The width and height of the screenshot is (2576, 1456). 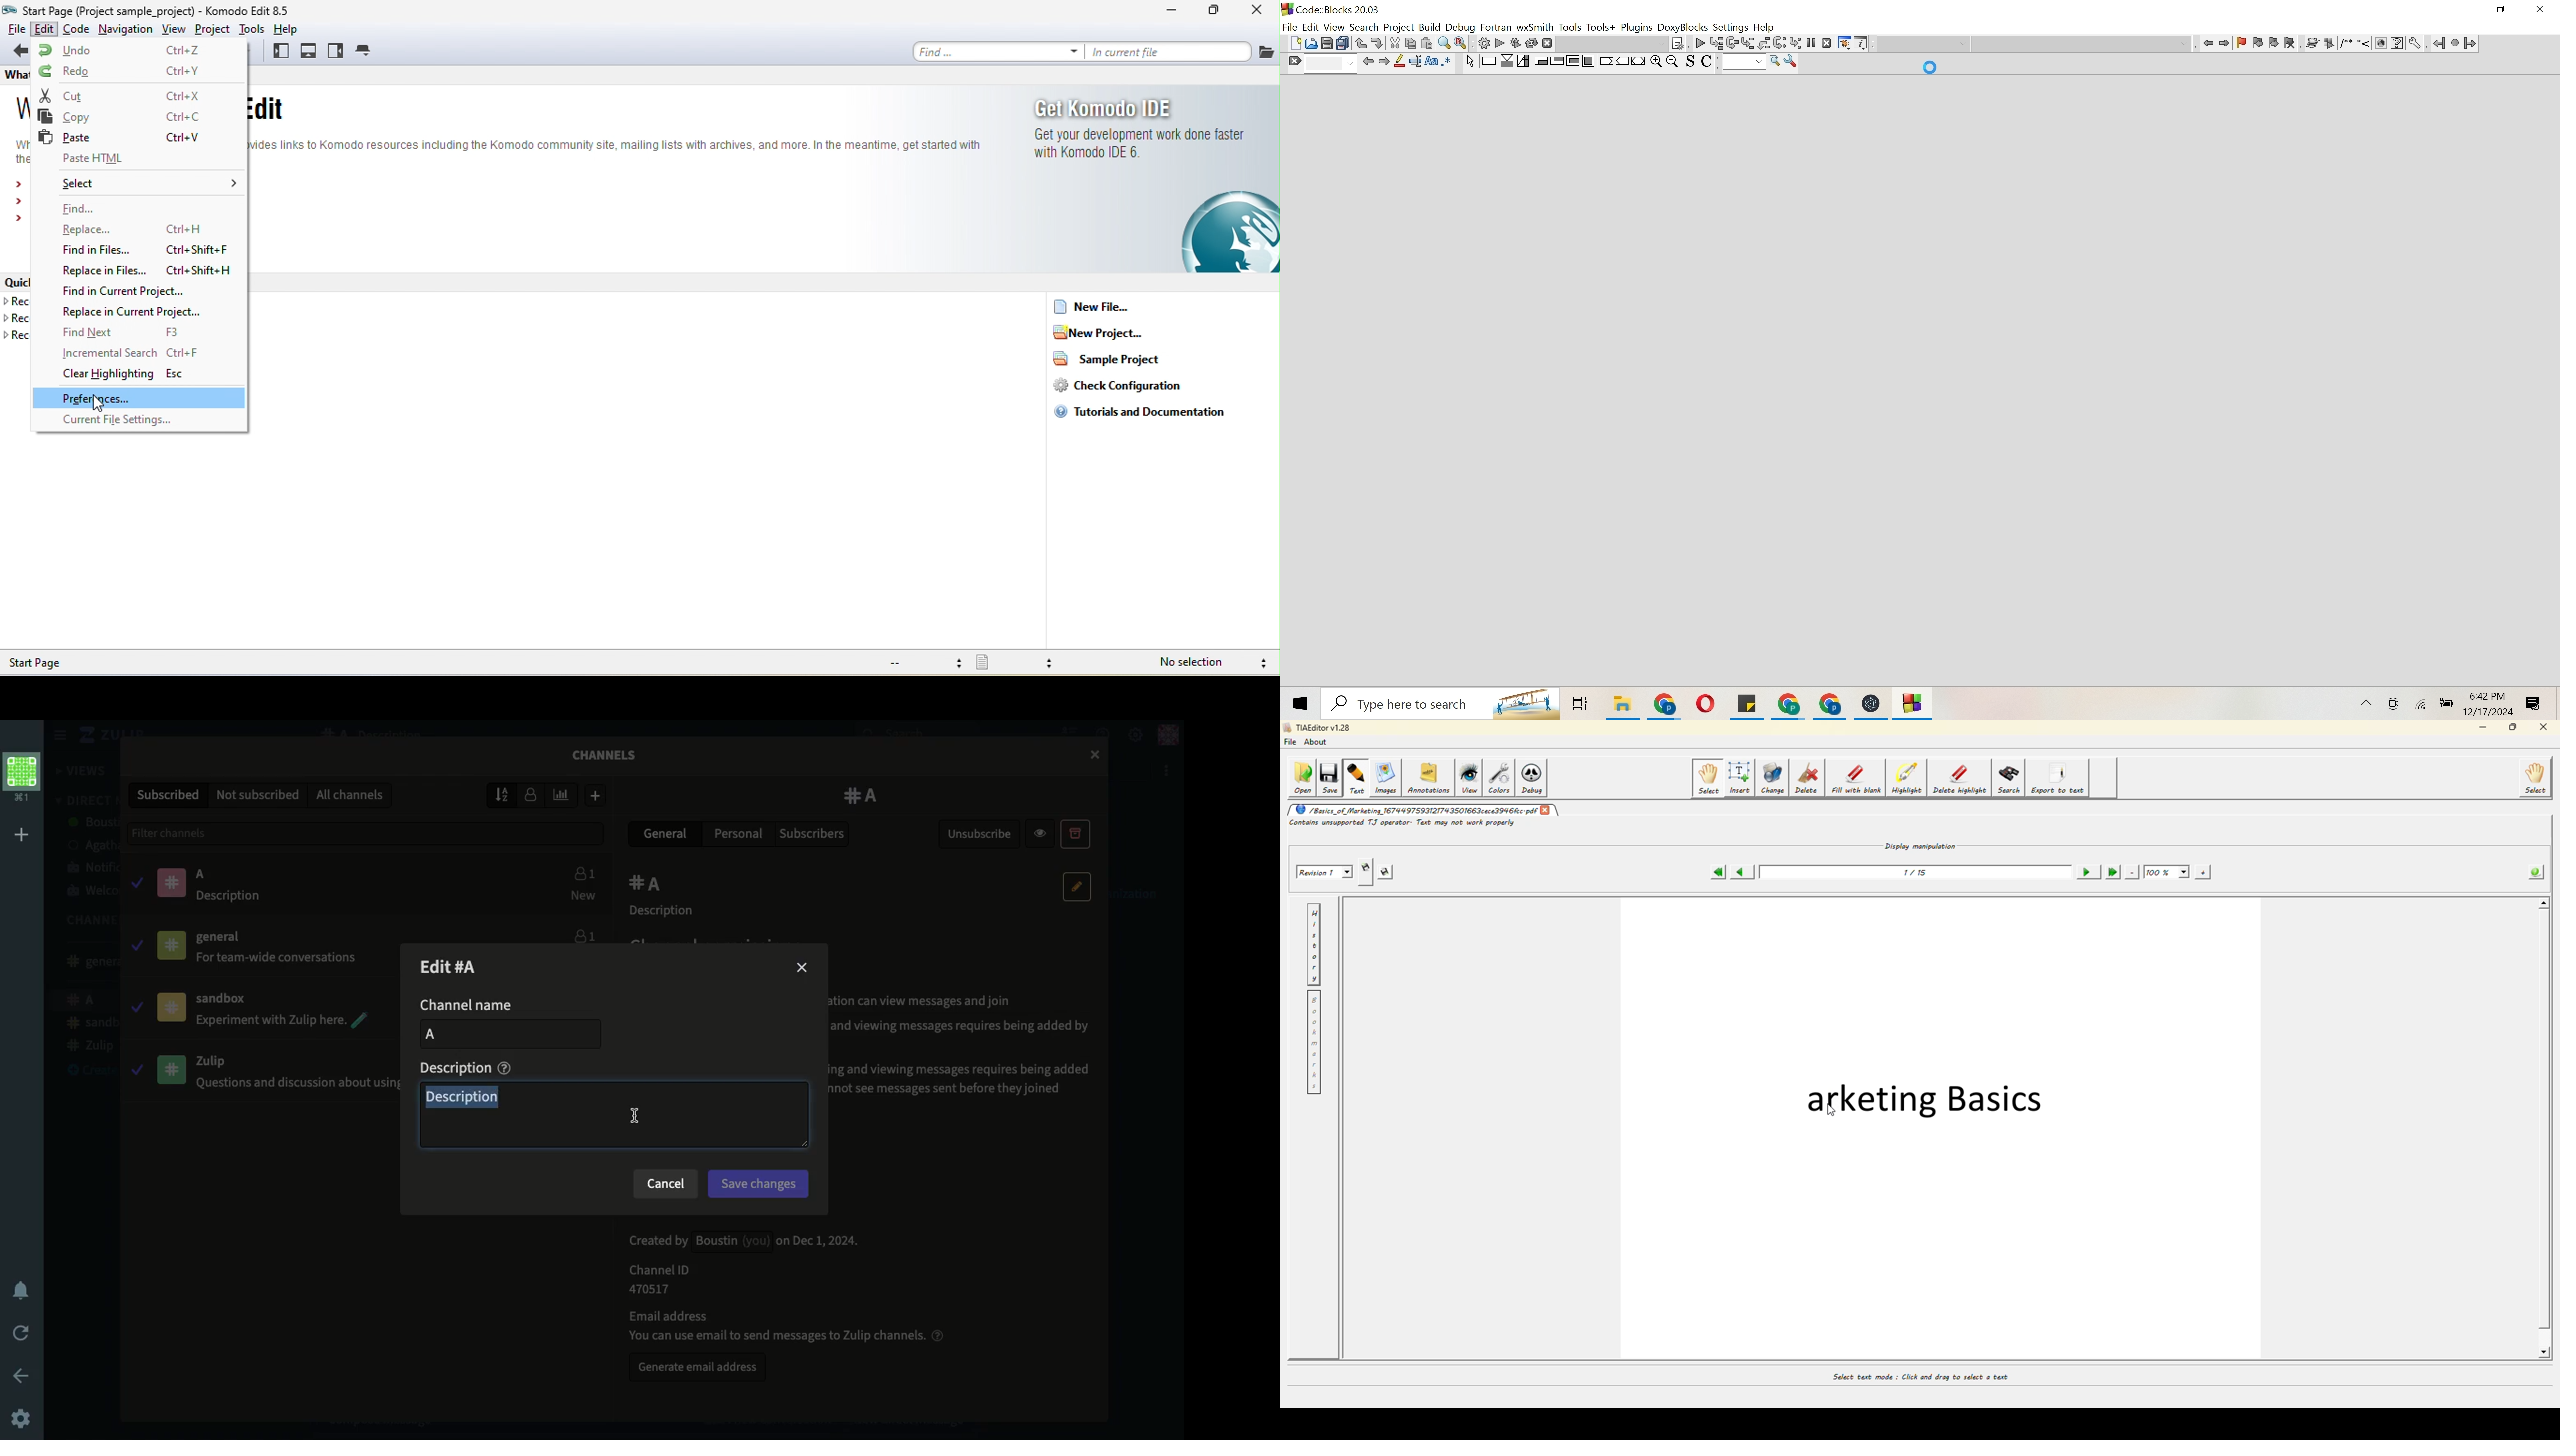 What do you see at coordinates (1462, 43) in the screenshot?
I see `Replace` at bounding box center [1462, 43].